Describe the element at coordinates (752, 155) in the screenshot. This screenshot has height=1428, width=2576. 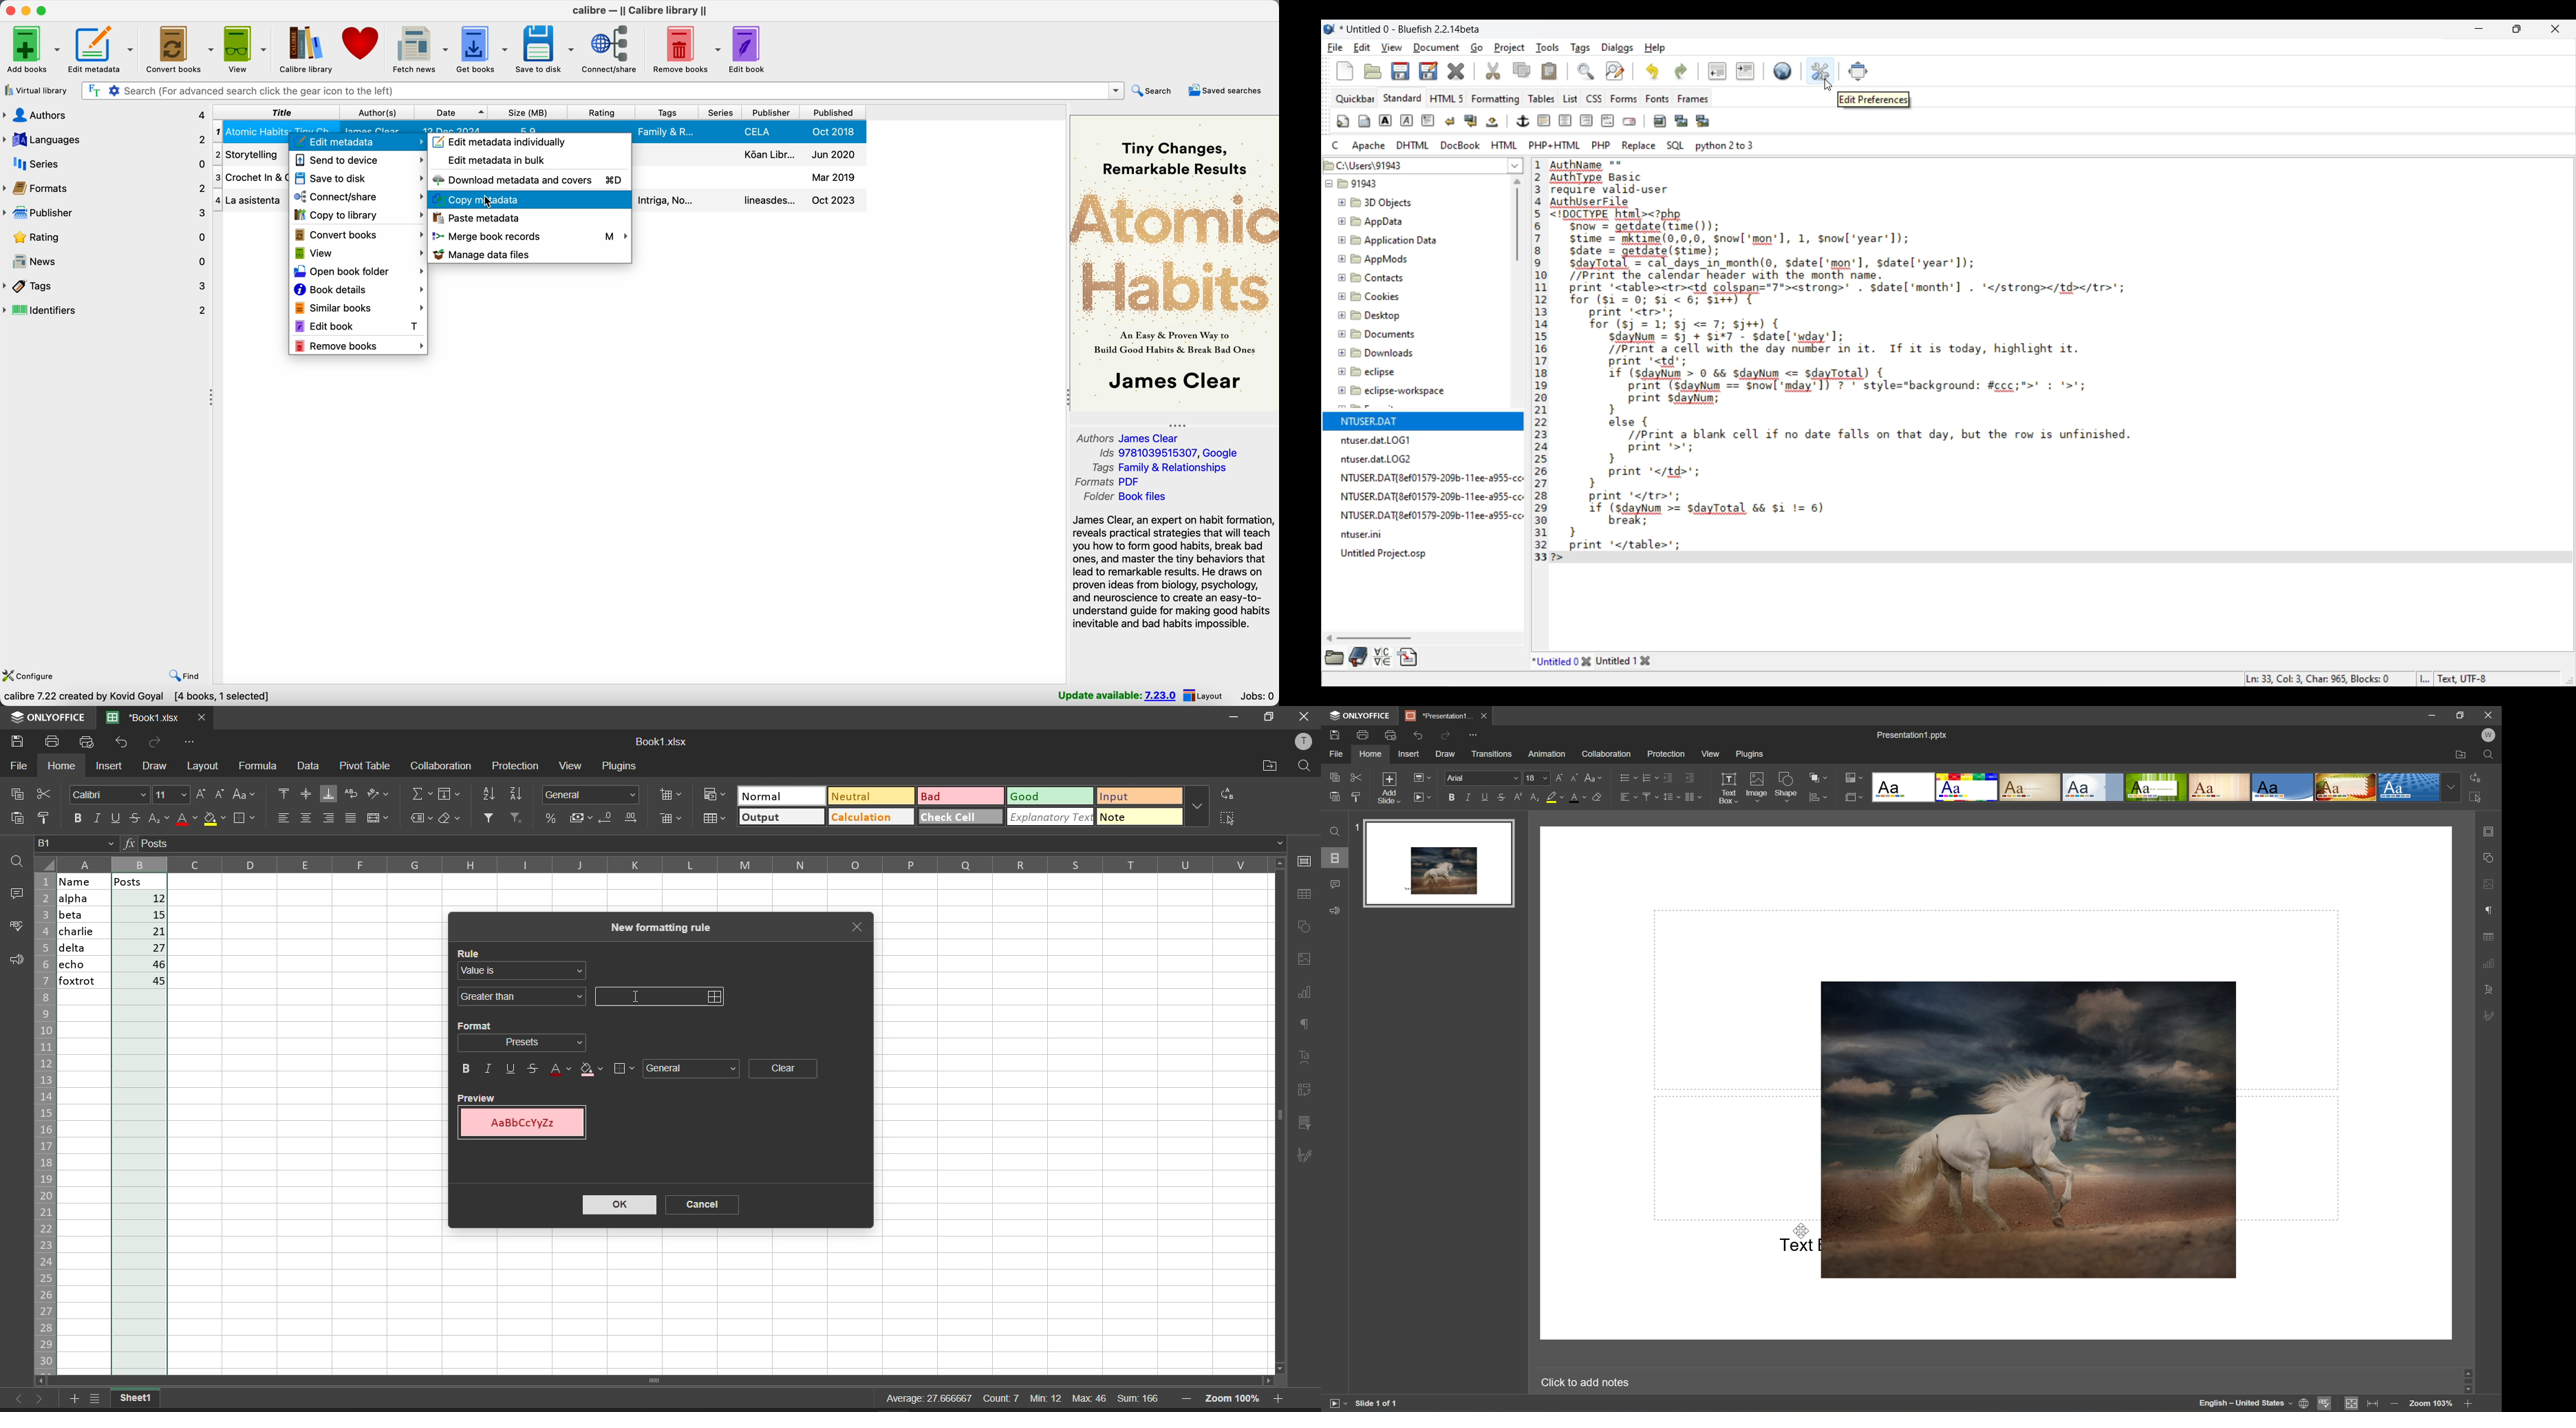
I see `storytelling book details` at that location.